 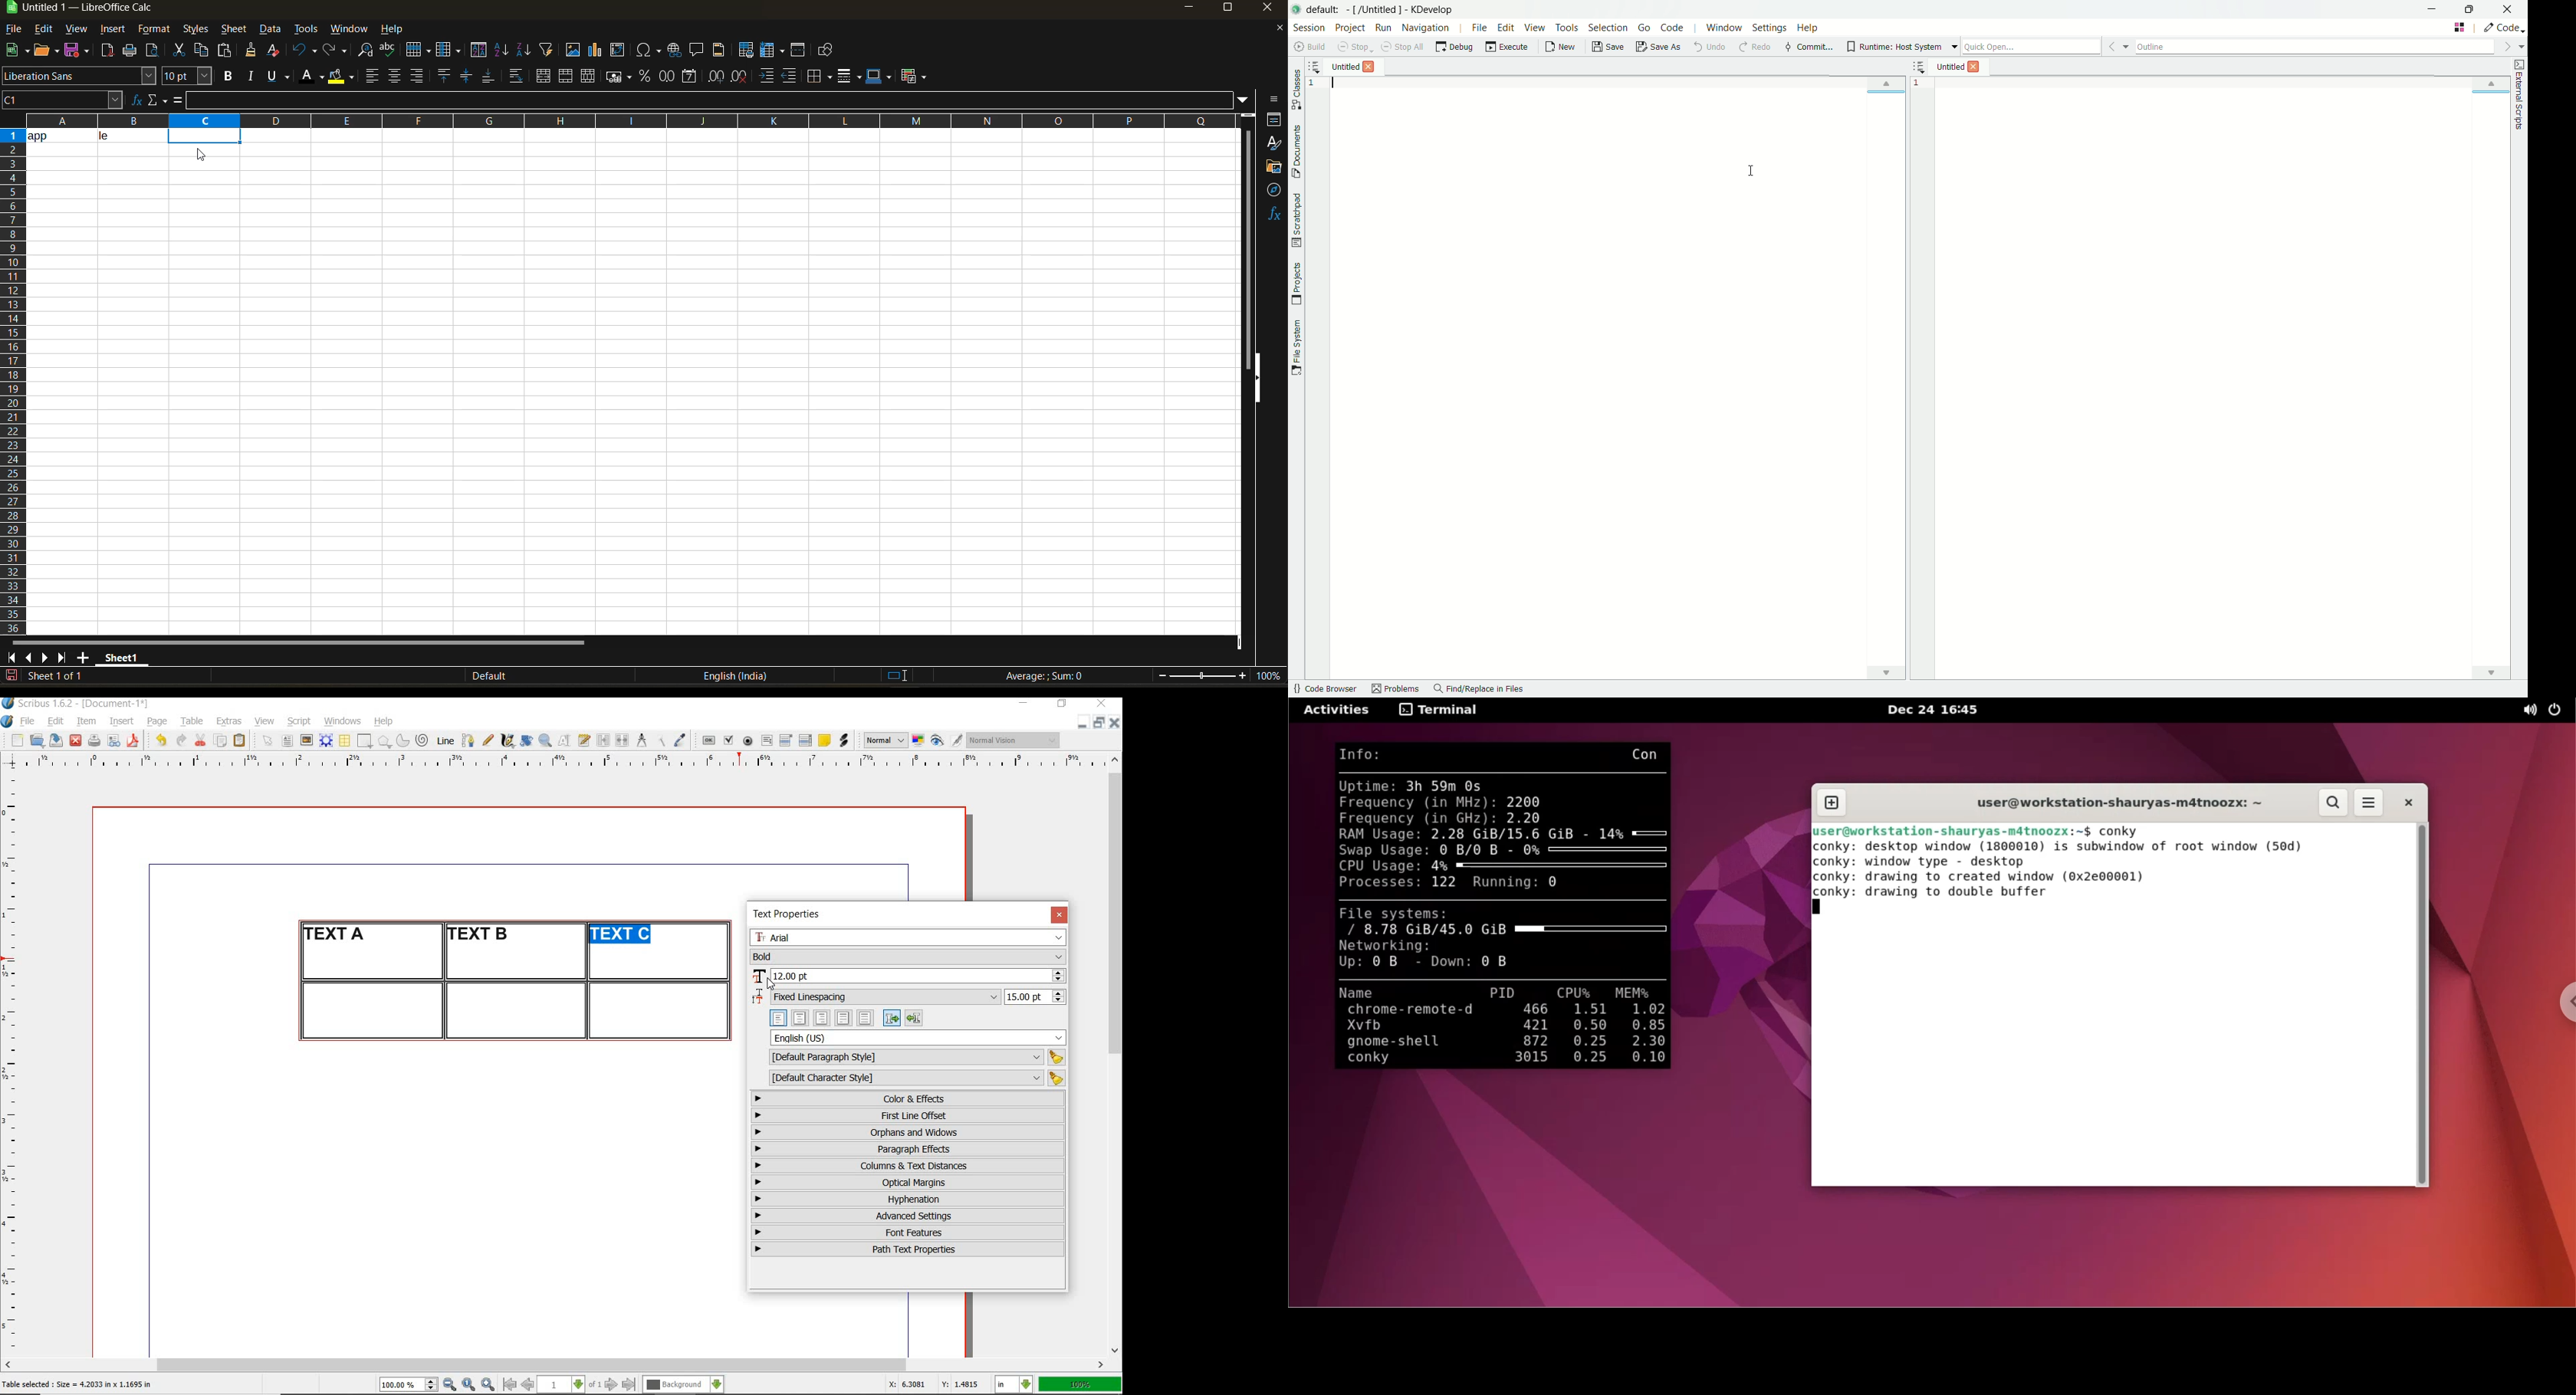 What do you see at coordinates (907, 1133) in the screenshot?
I see `orphans & windows` at bounding box center [907, 1133].